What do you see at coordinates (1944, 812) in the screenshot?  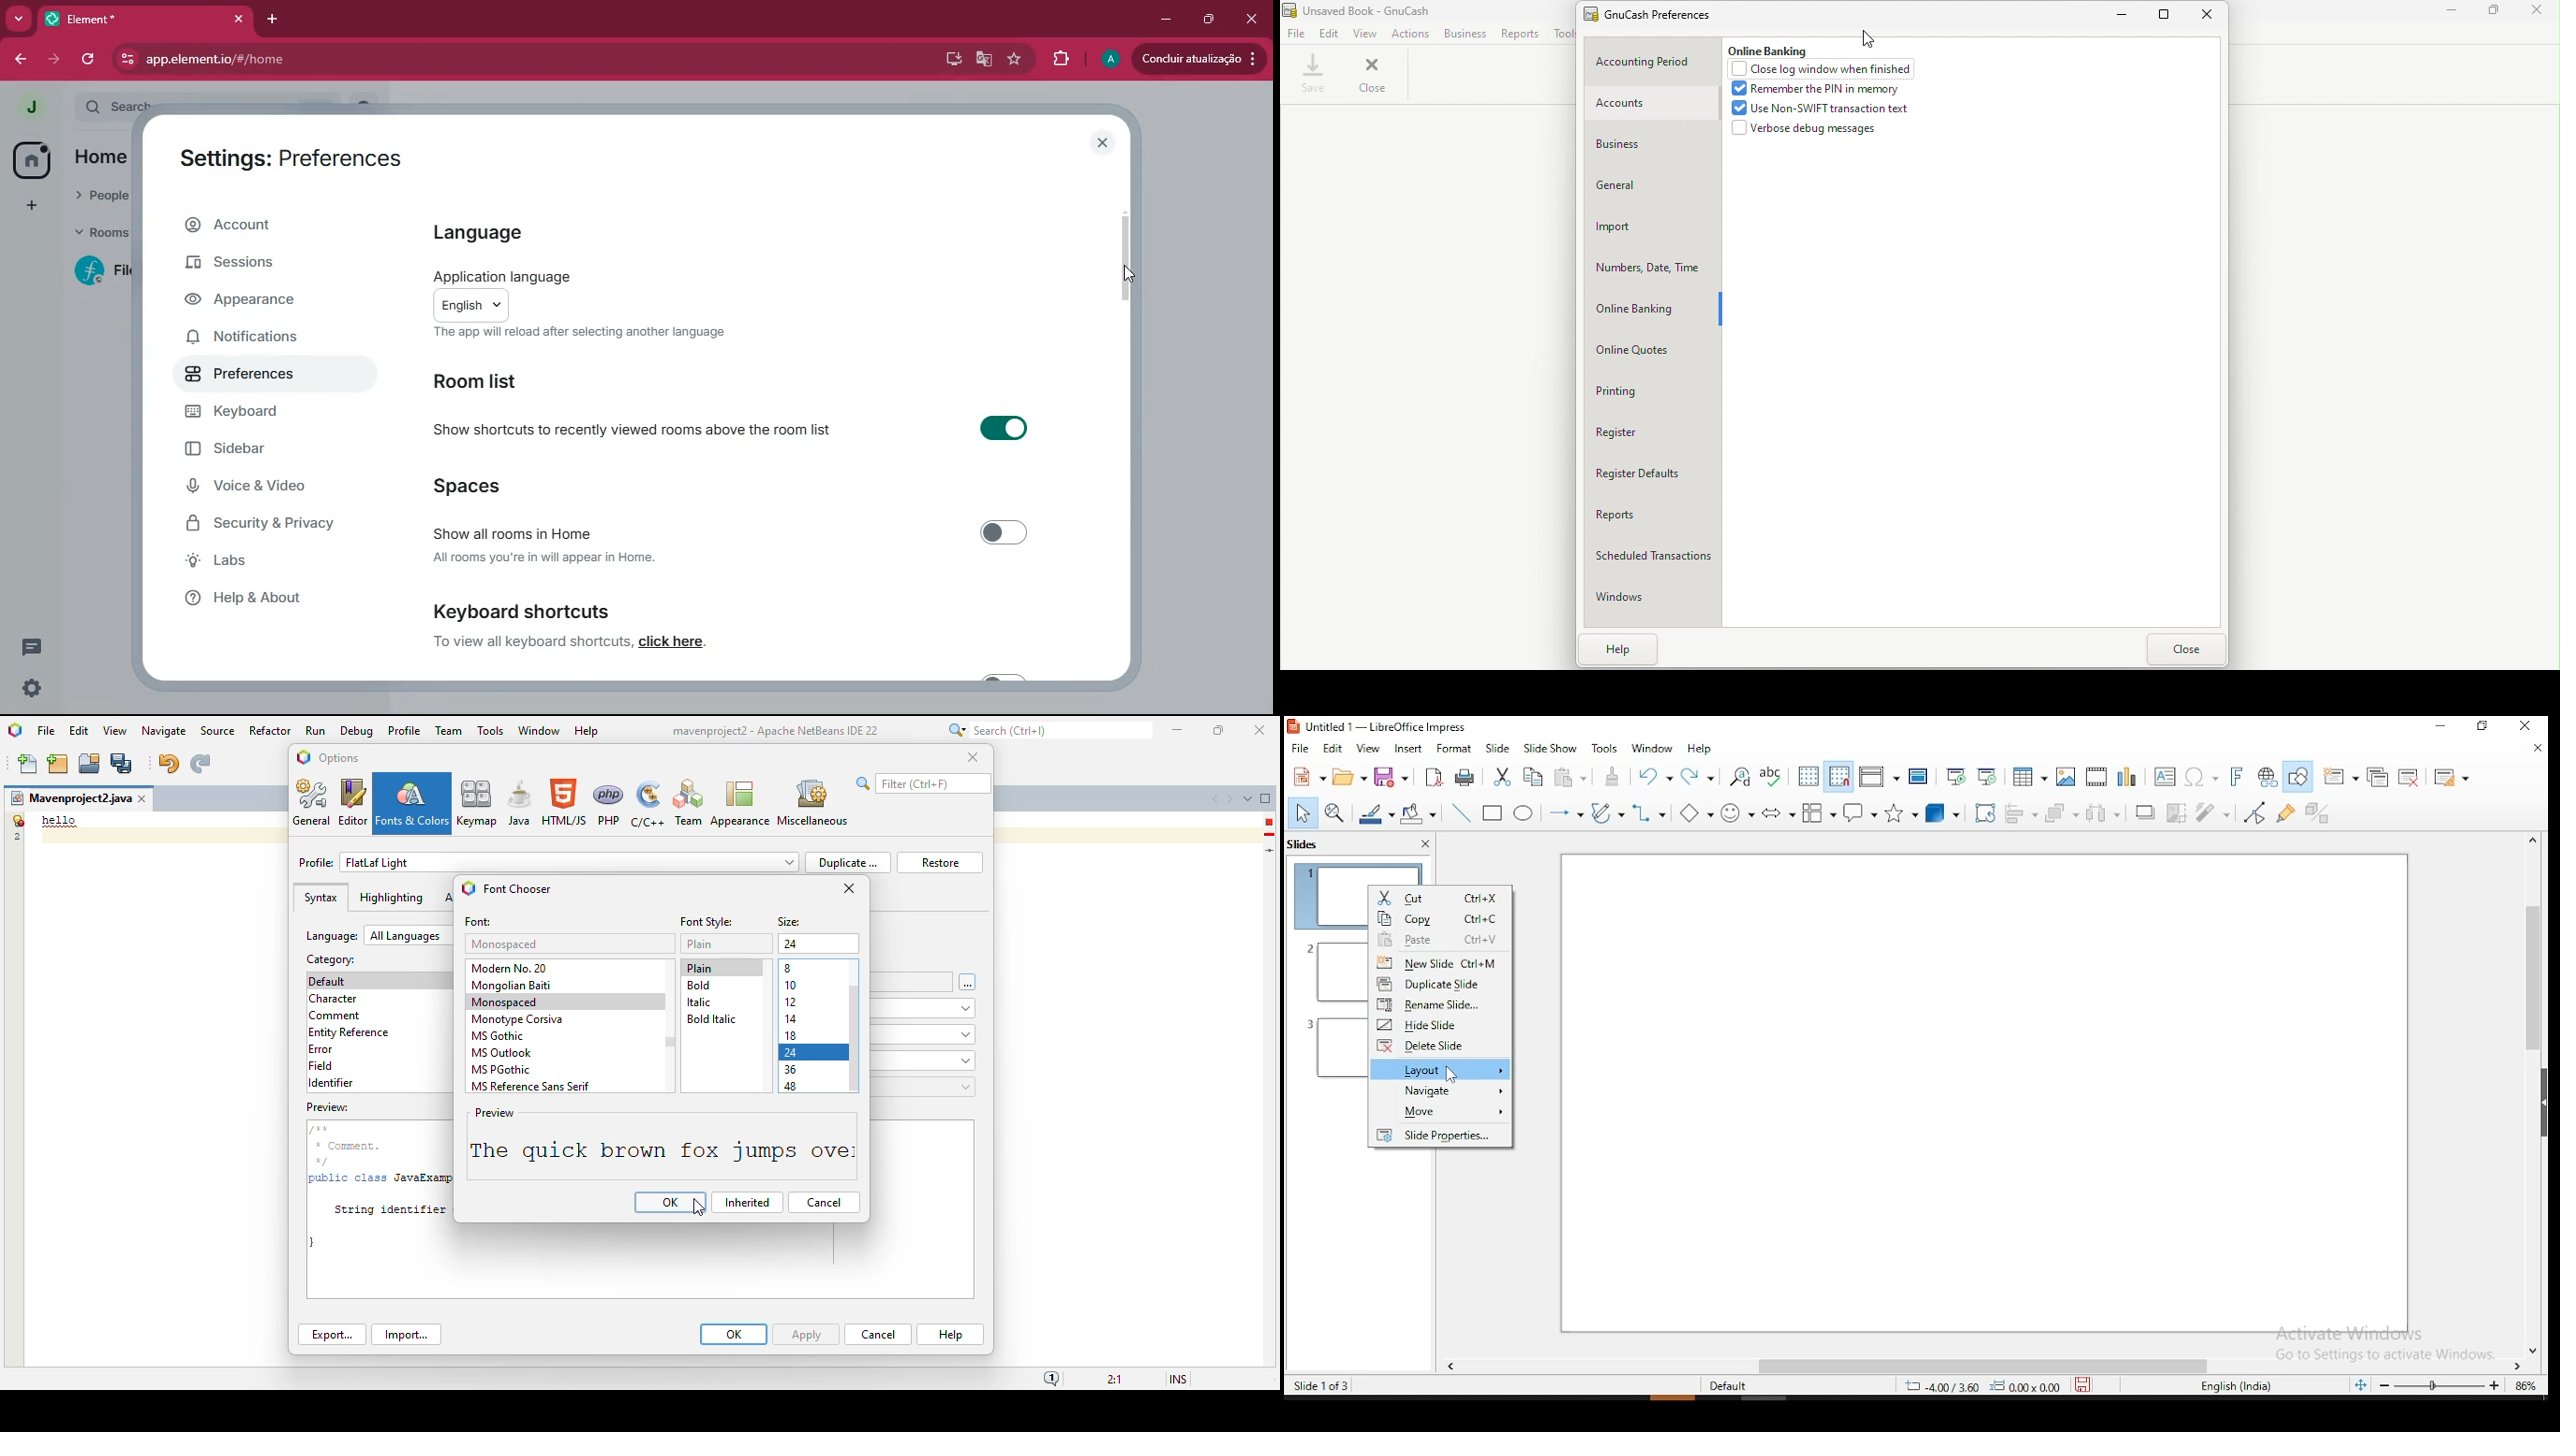 I see `3D shapes` at bounding box center [1944, 812].